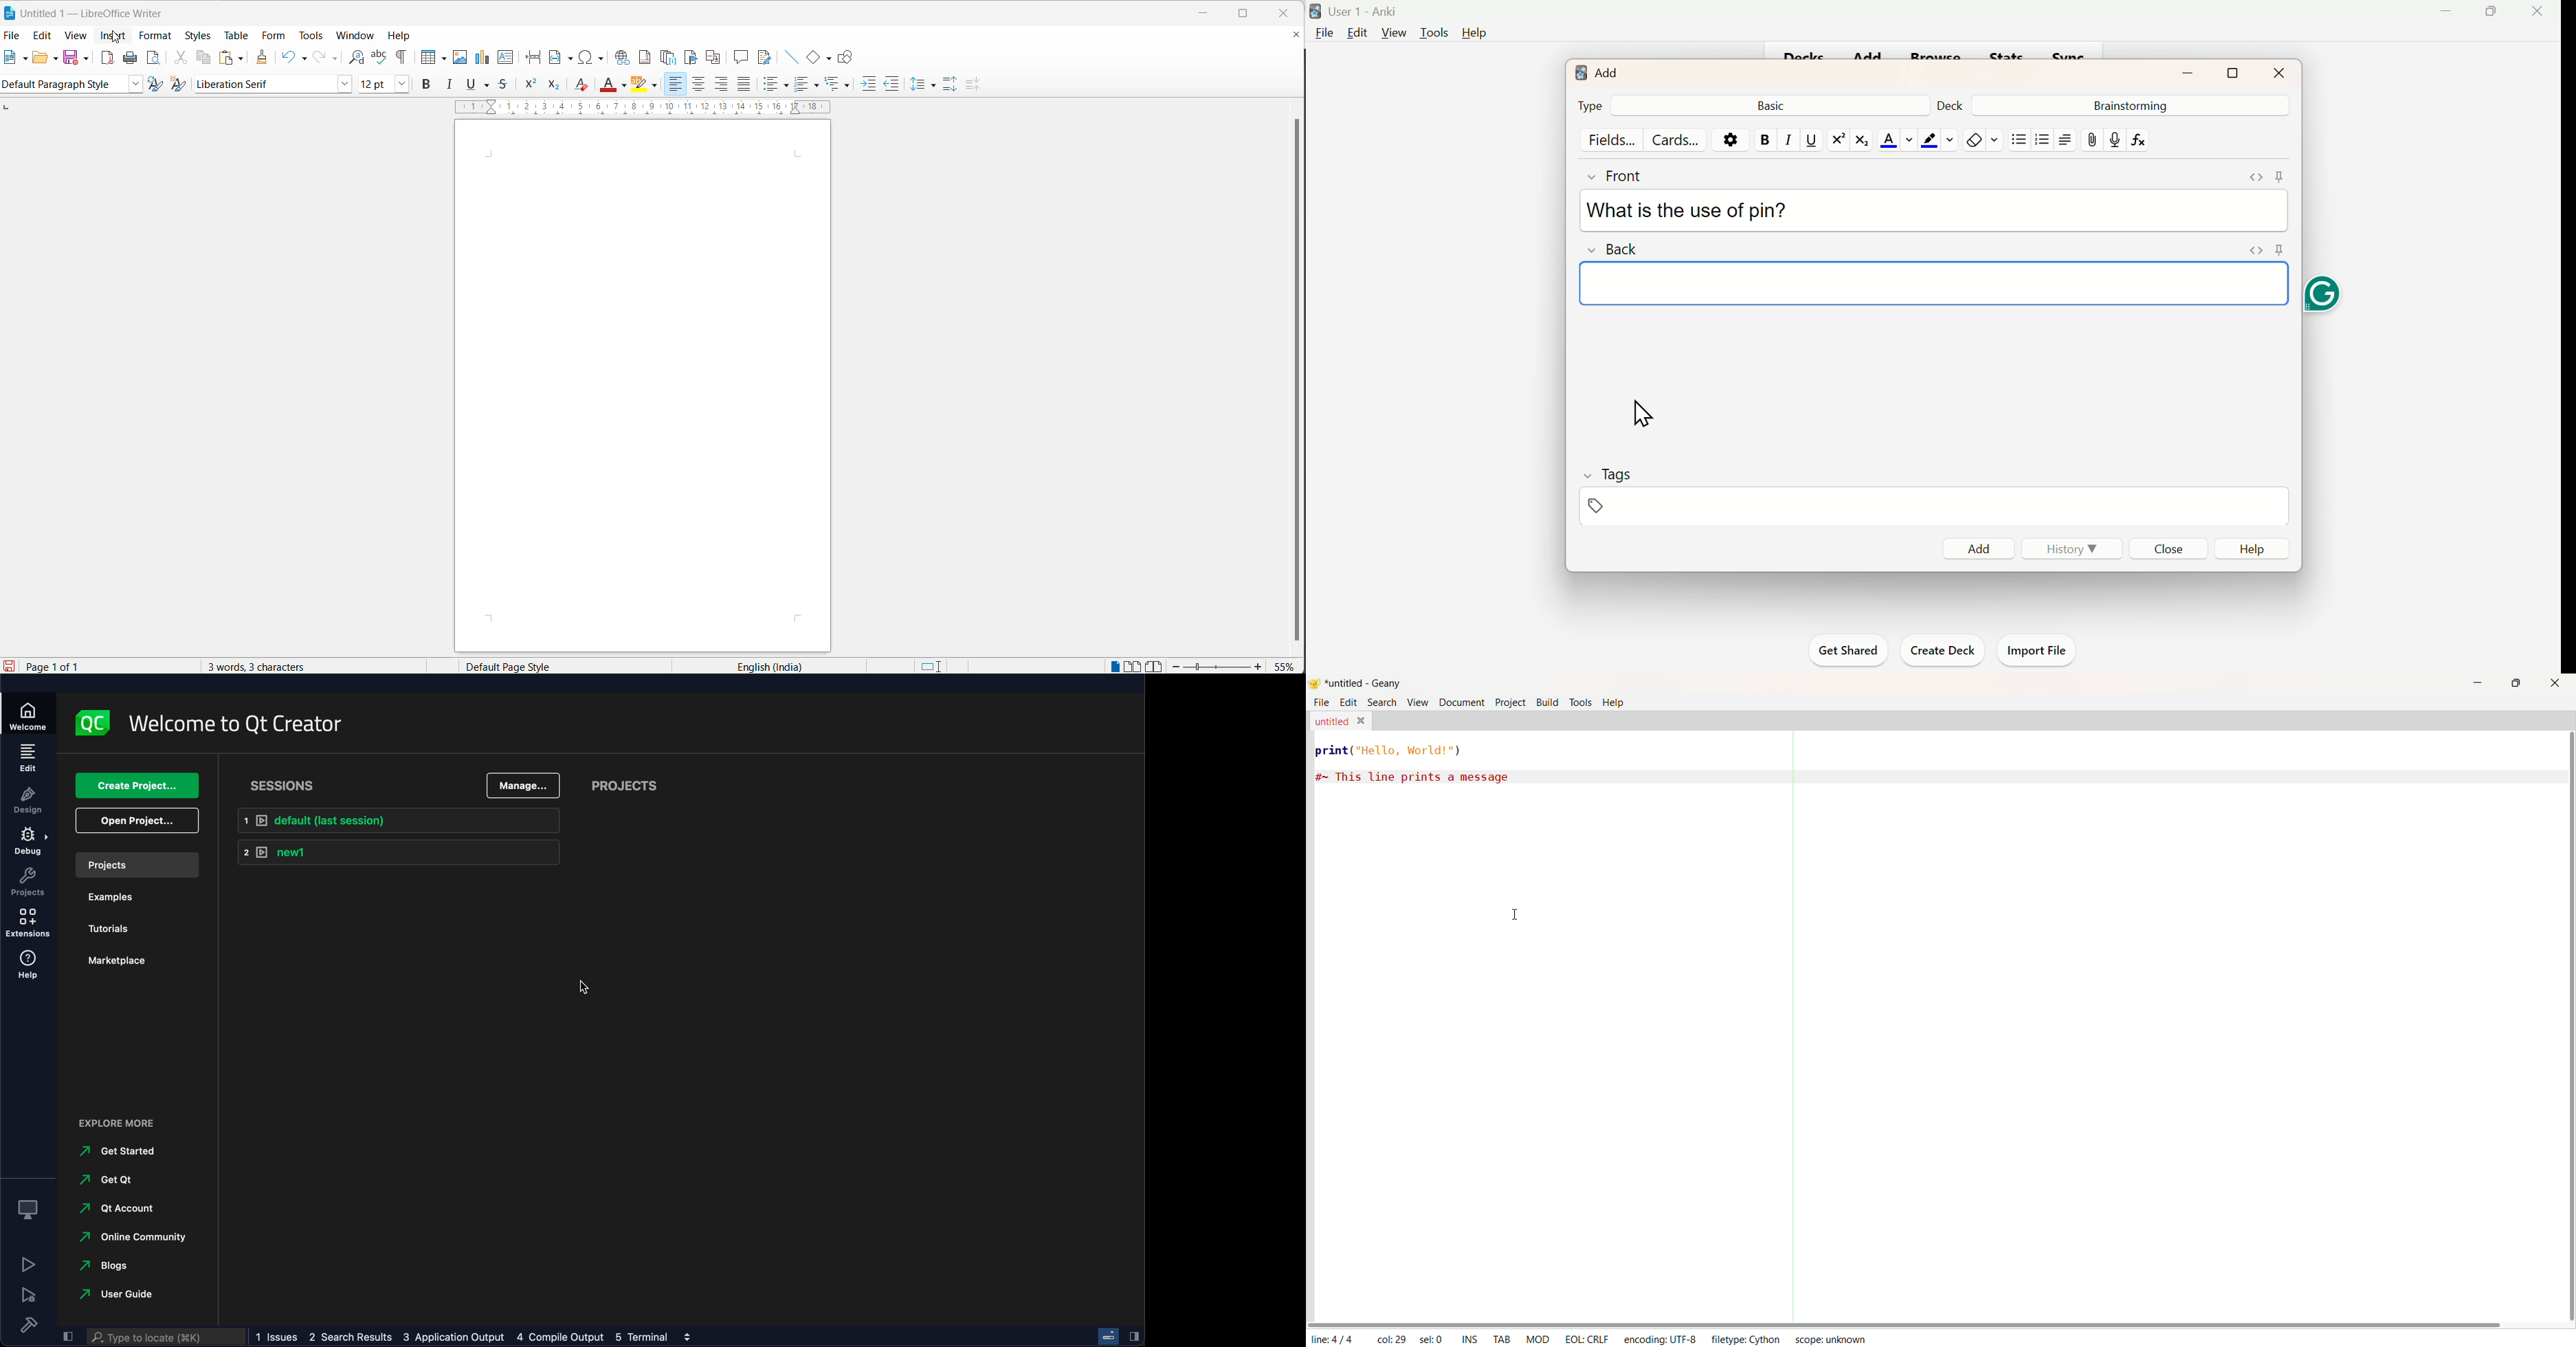  What do you see at coordinates (714, 58) in the screenshot?
I see `insert cross-reference` at bounding box center [714, 58].